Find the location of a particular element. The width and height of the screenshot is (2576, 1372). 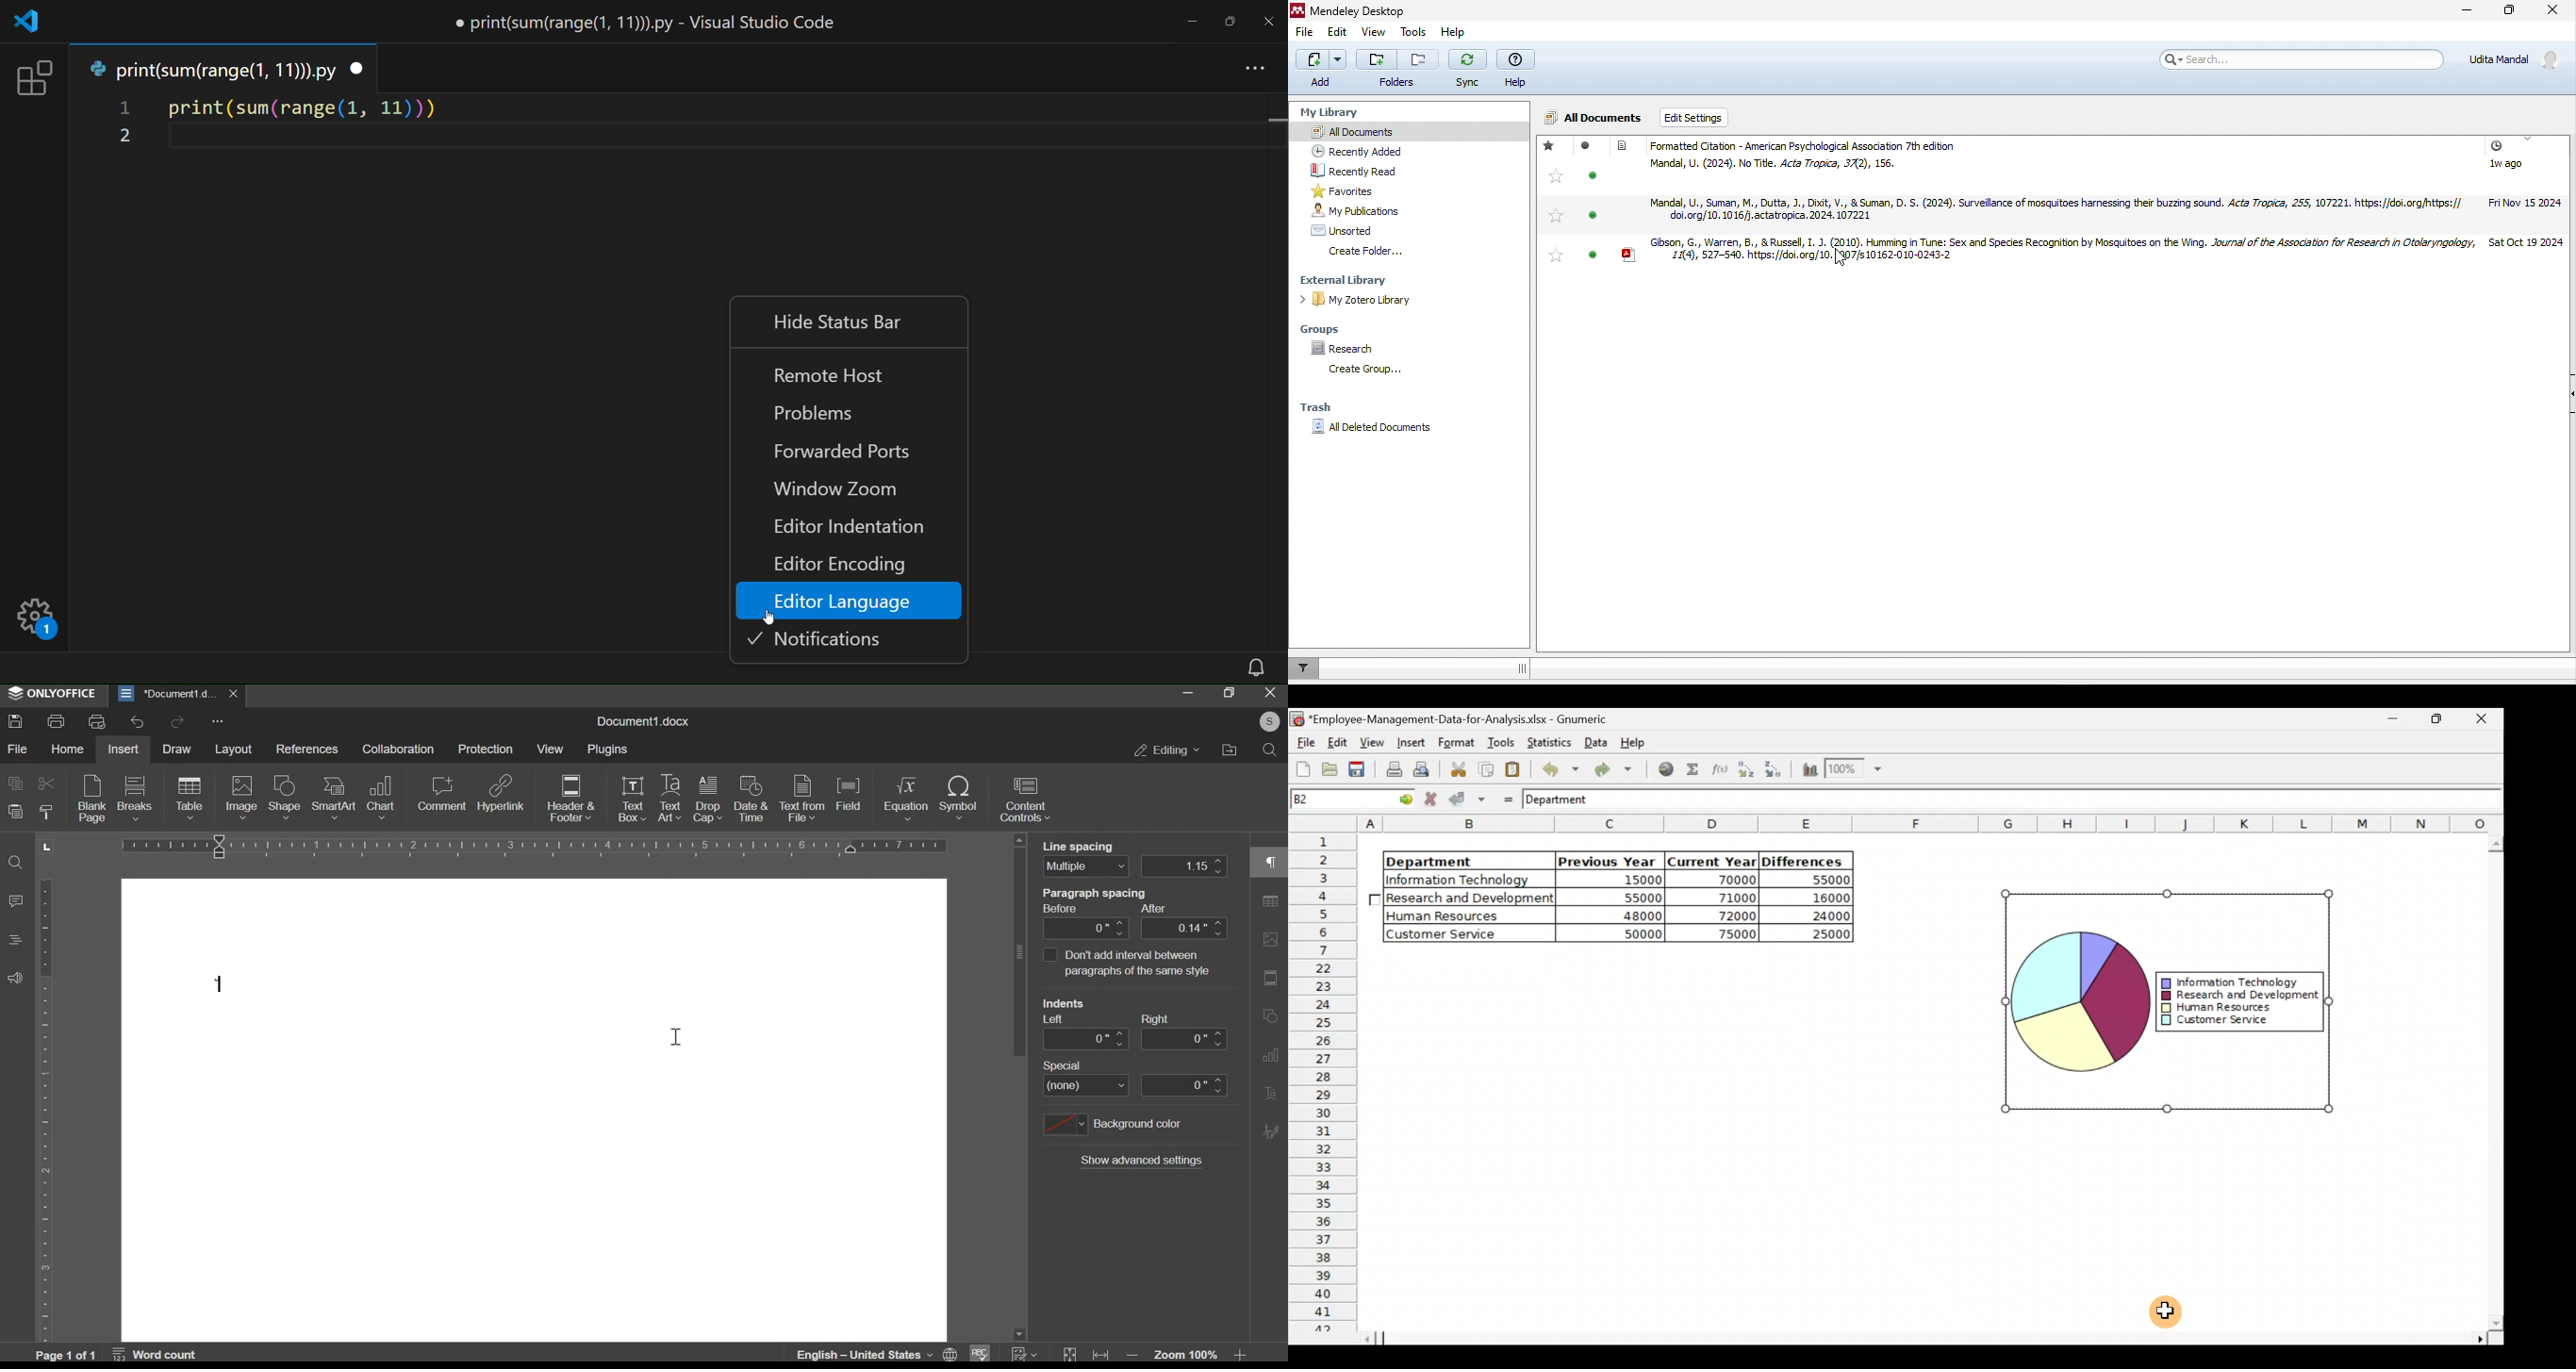

references is located at coordinates (308, 749).